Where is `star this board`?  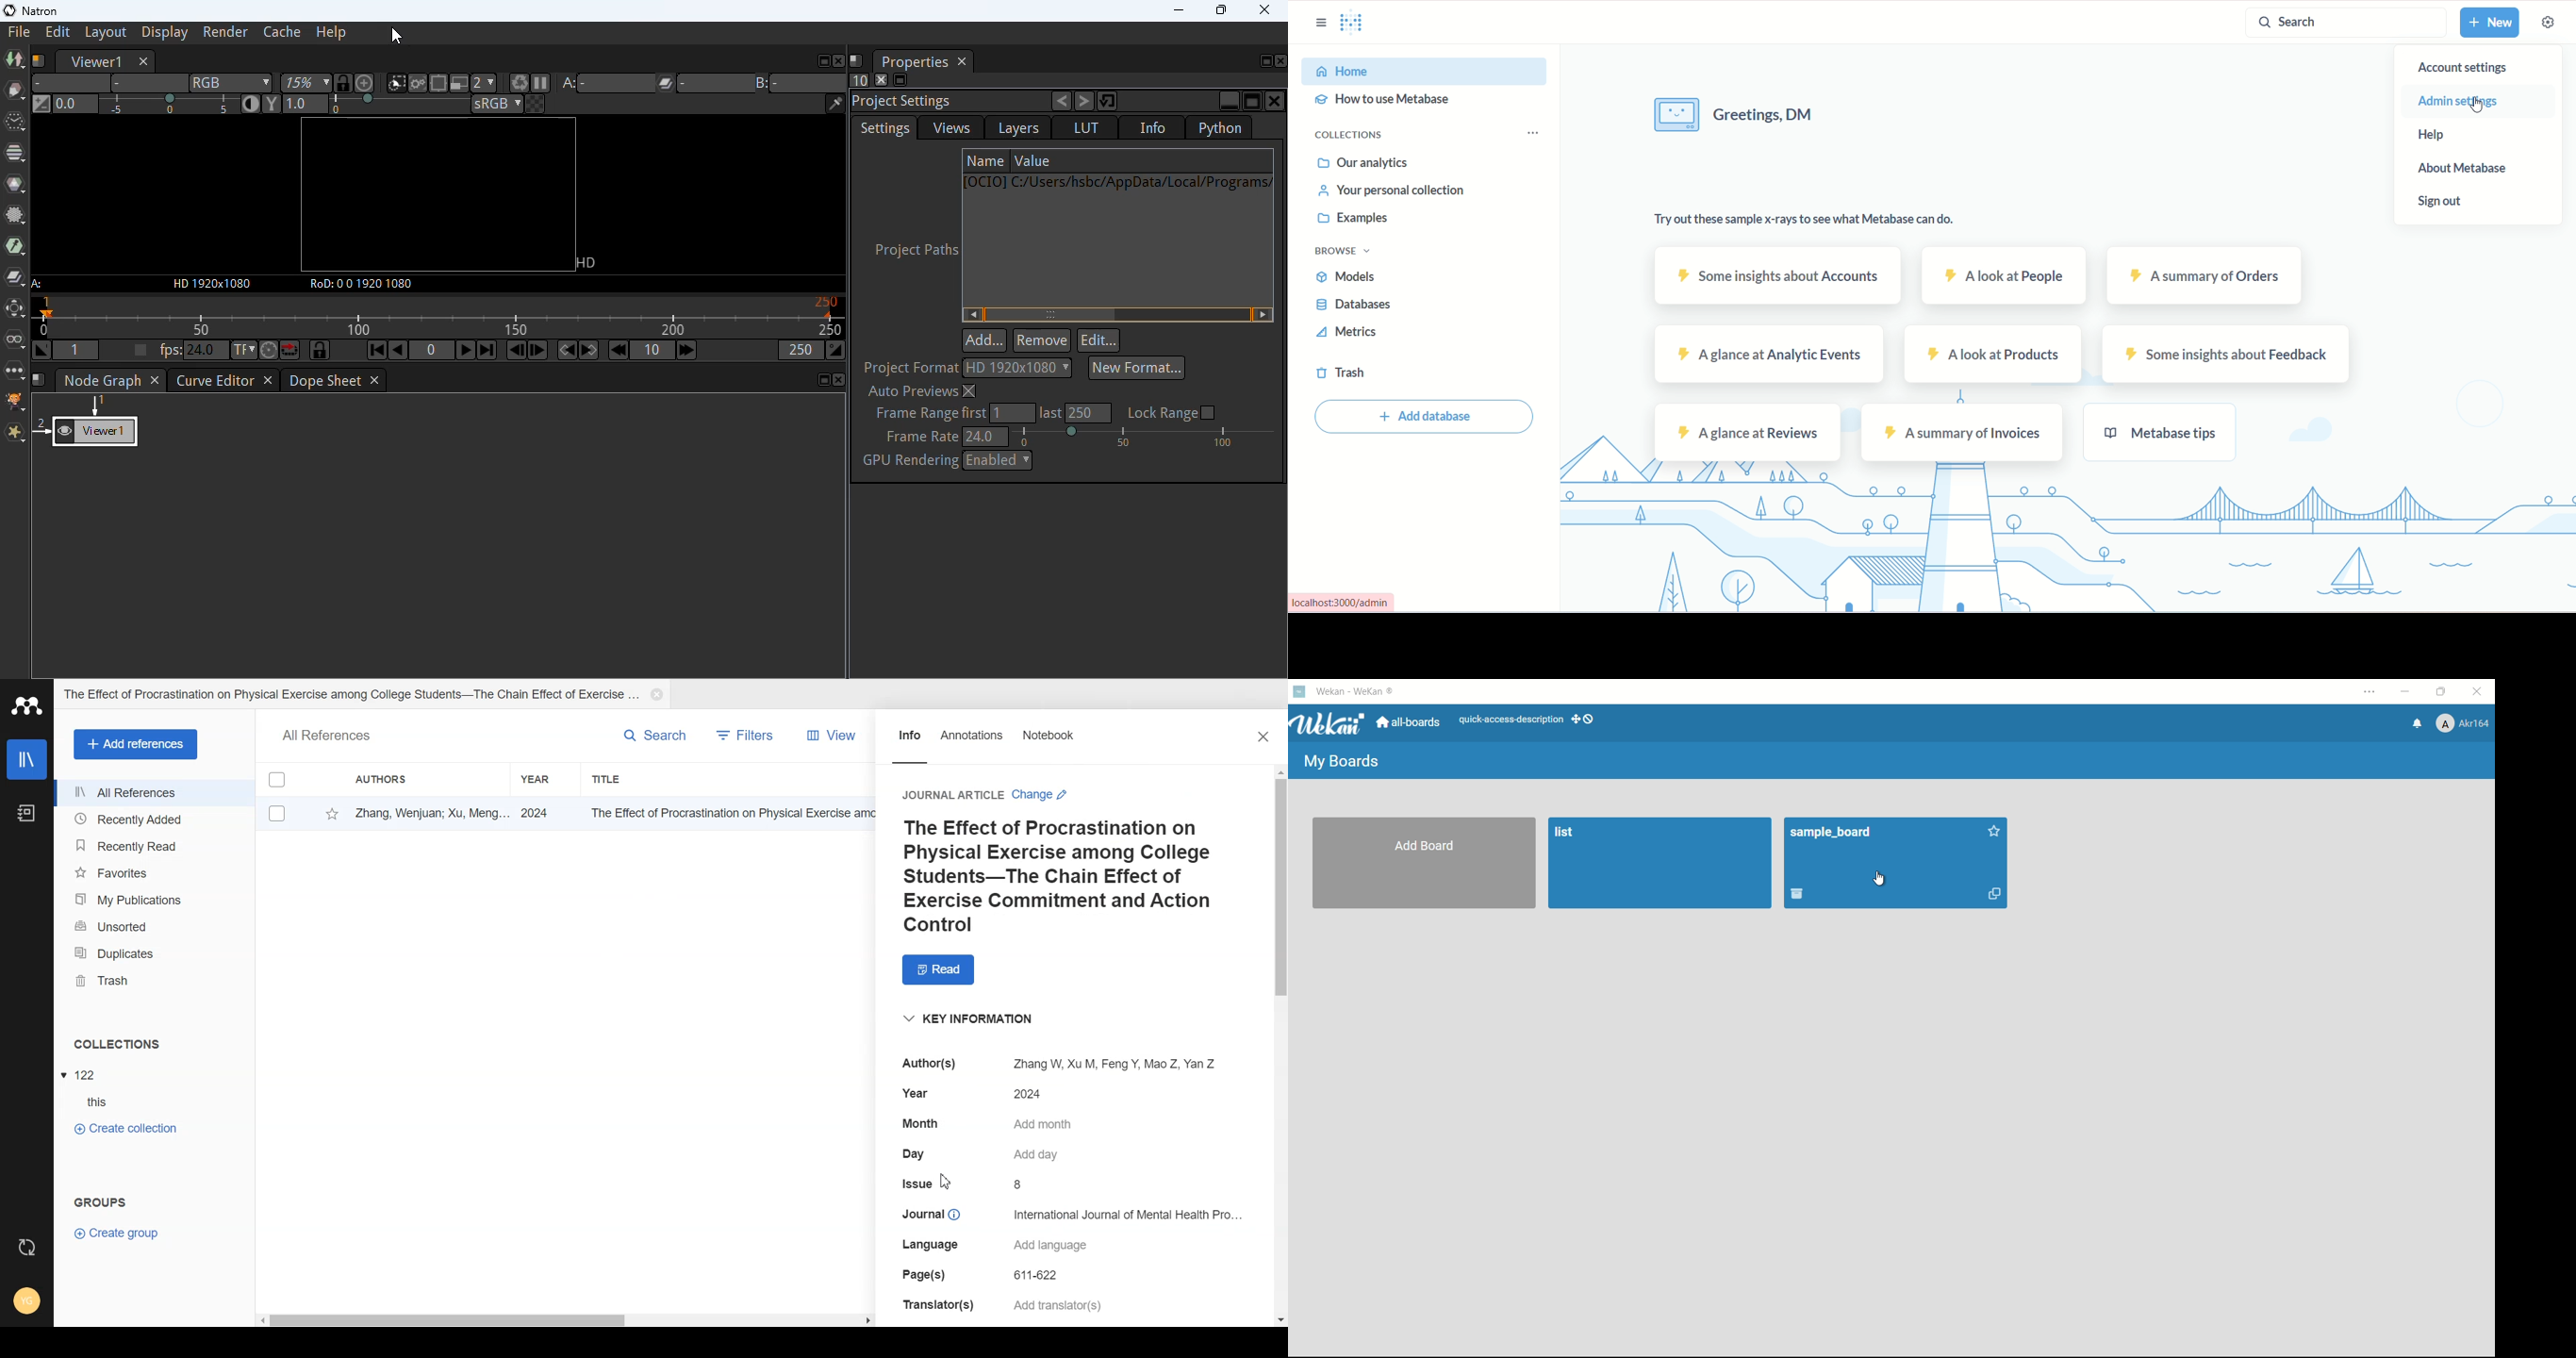 star this board is located at coordinates (1993, 832).